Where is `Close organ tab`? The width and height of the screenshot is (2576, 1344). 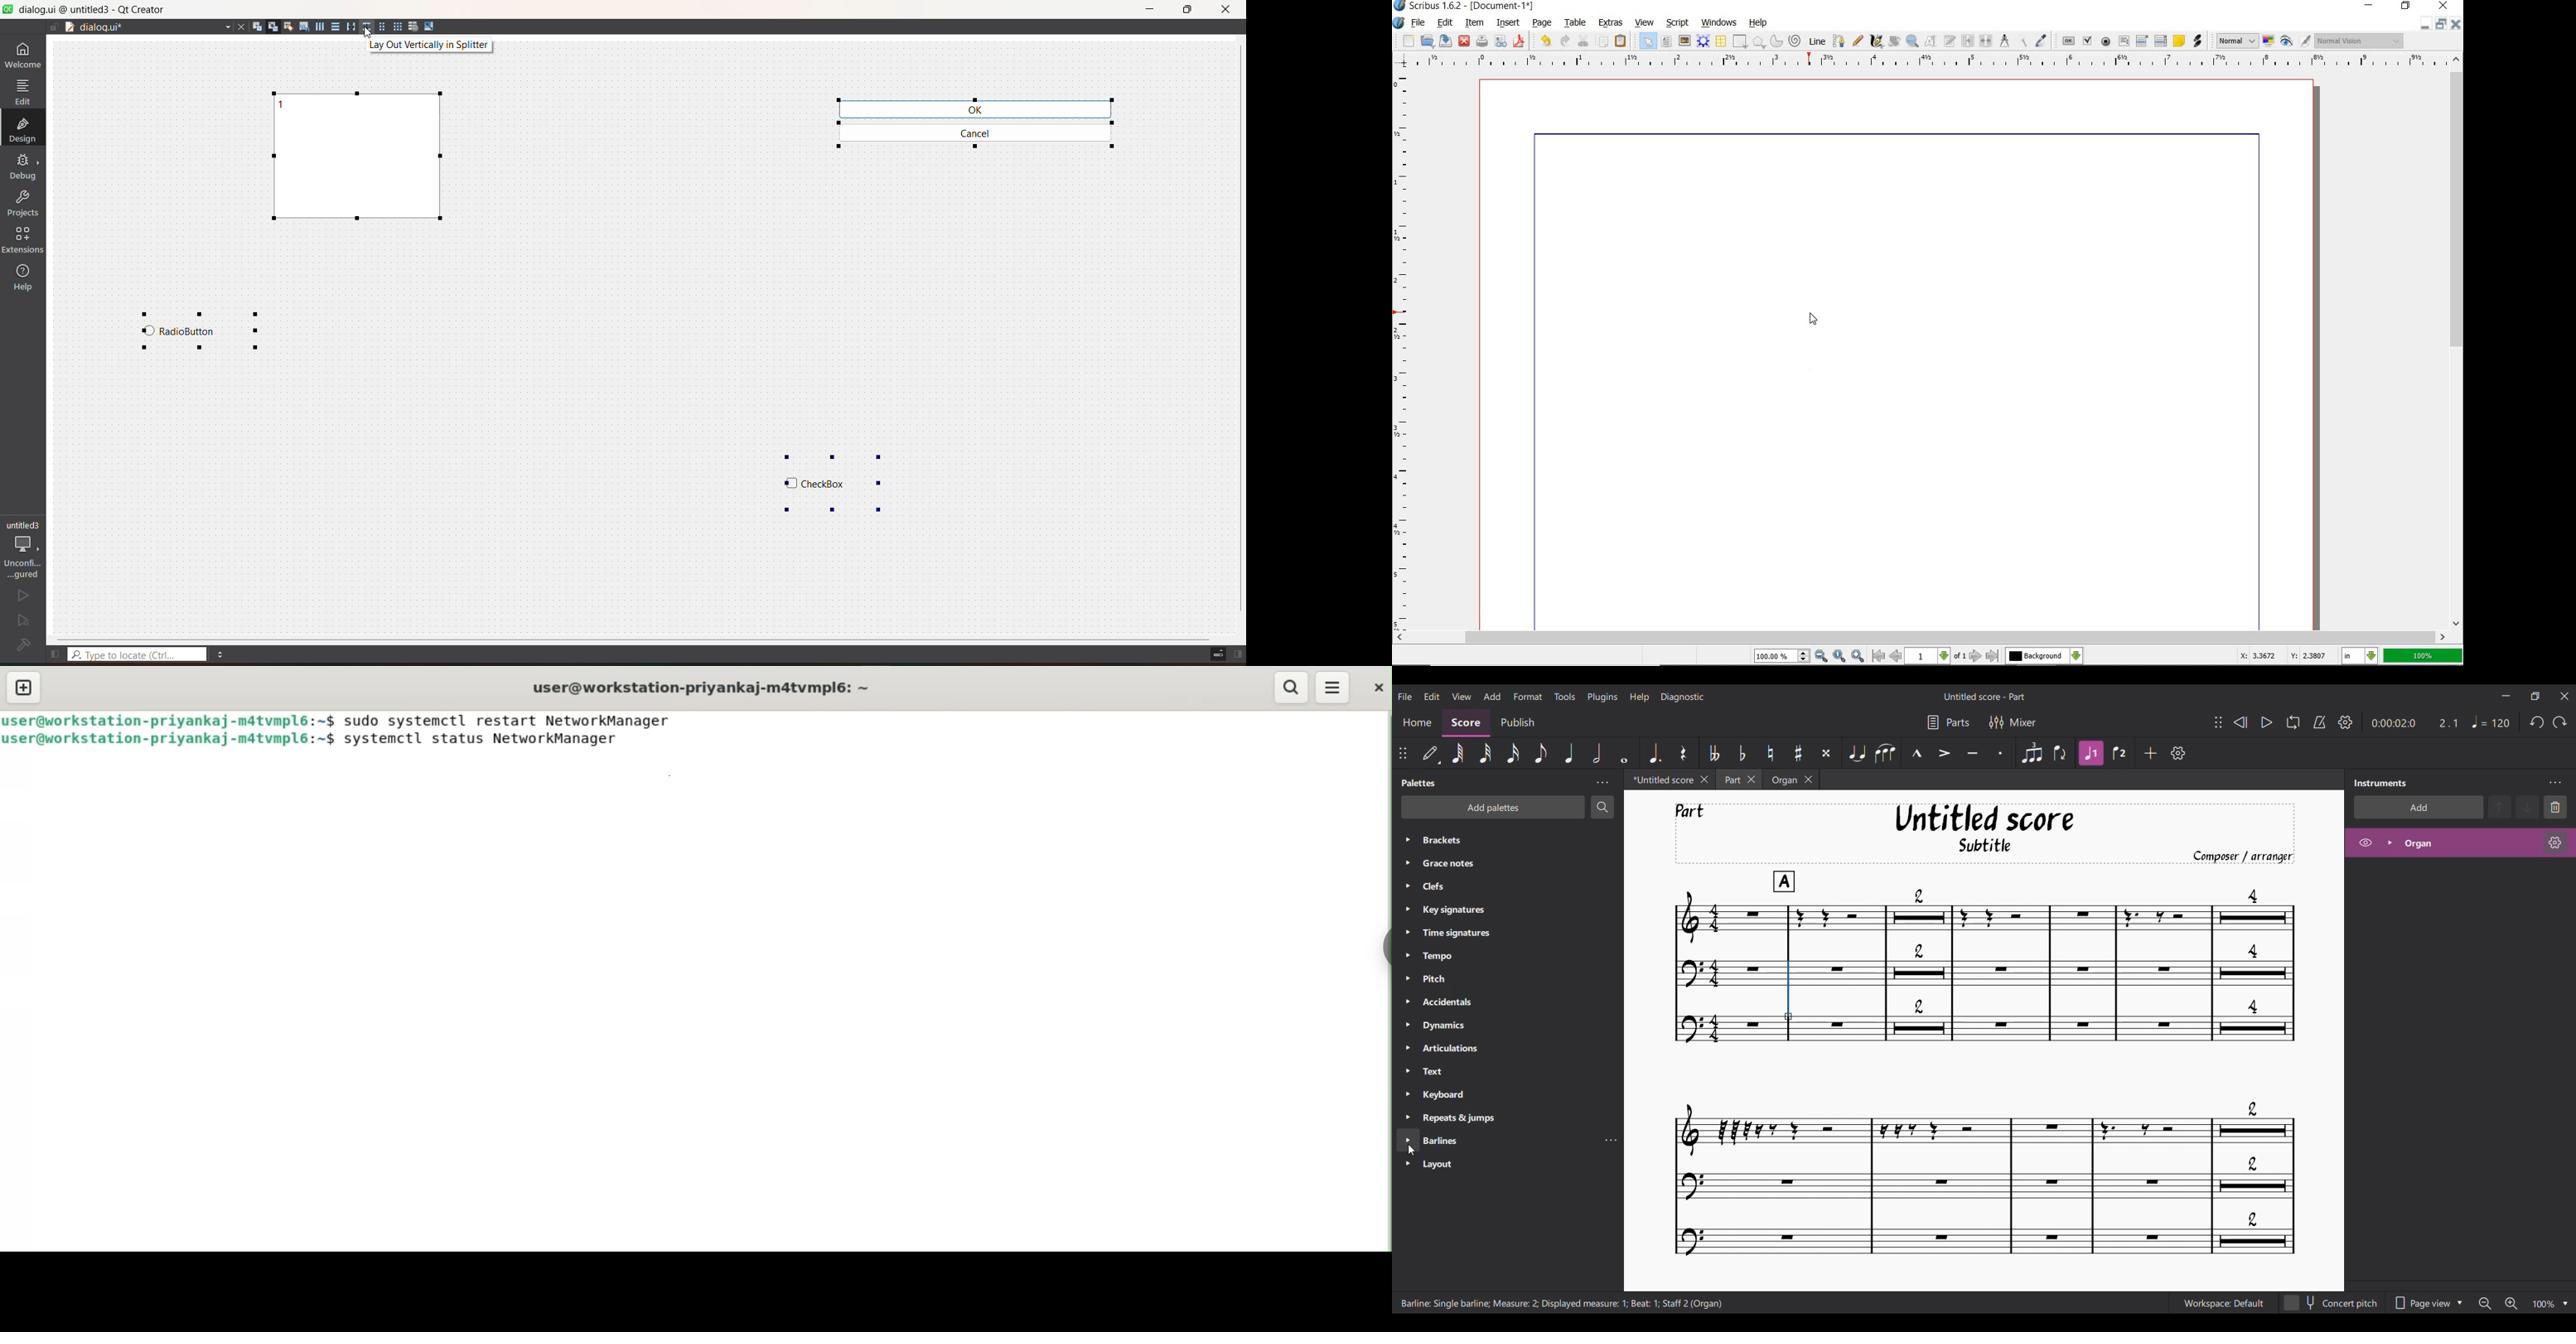
Close organ tab is located at coordinates (1809, 779).